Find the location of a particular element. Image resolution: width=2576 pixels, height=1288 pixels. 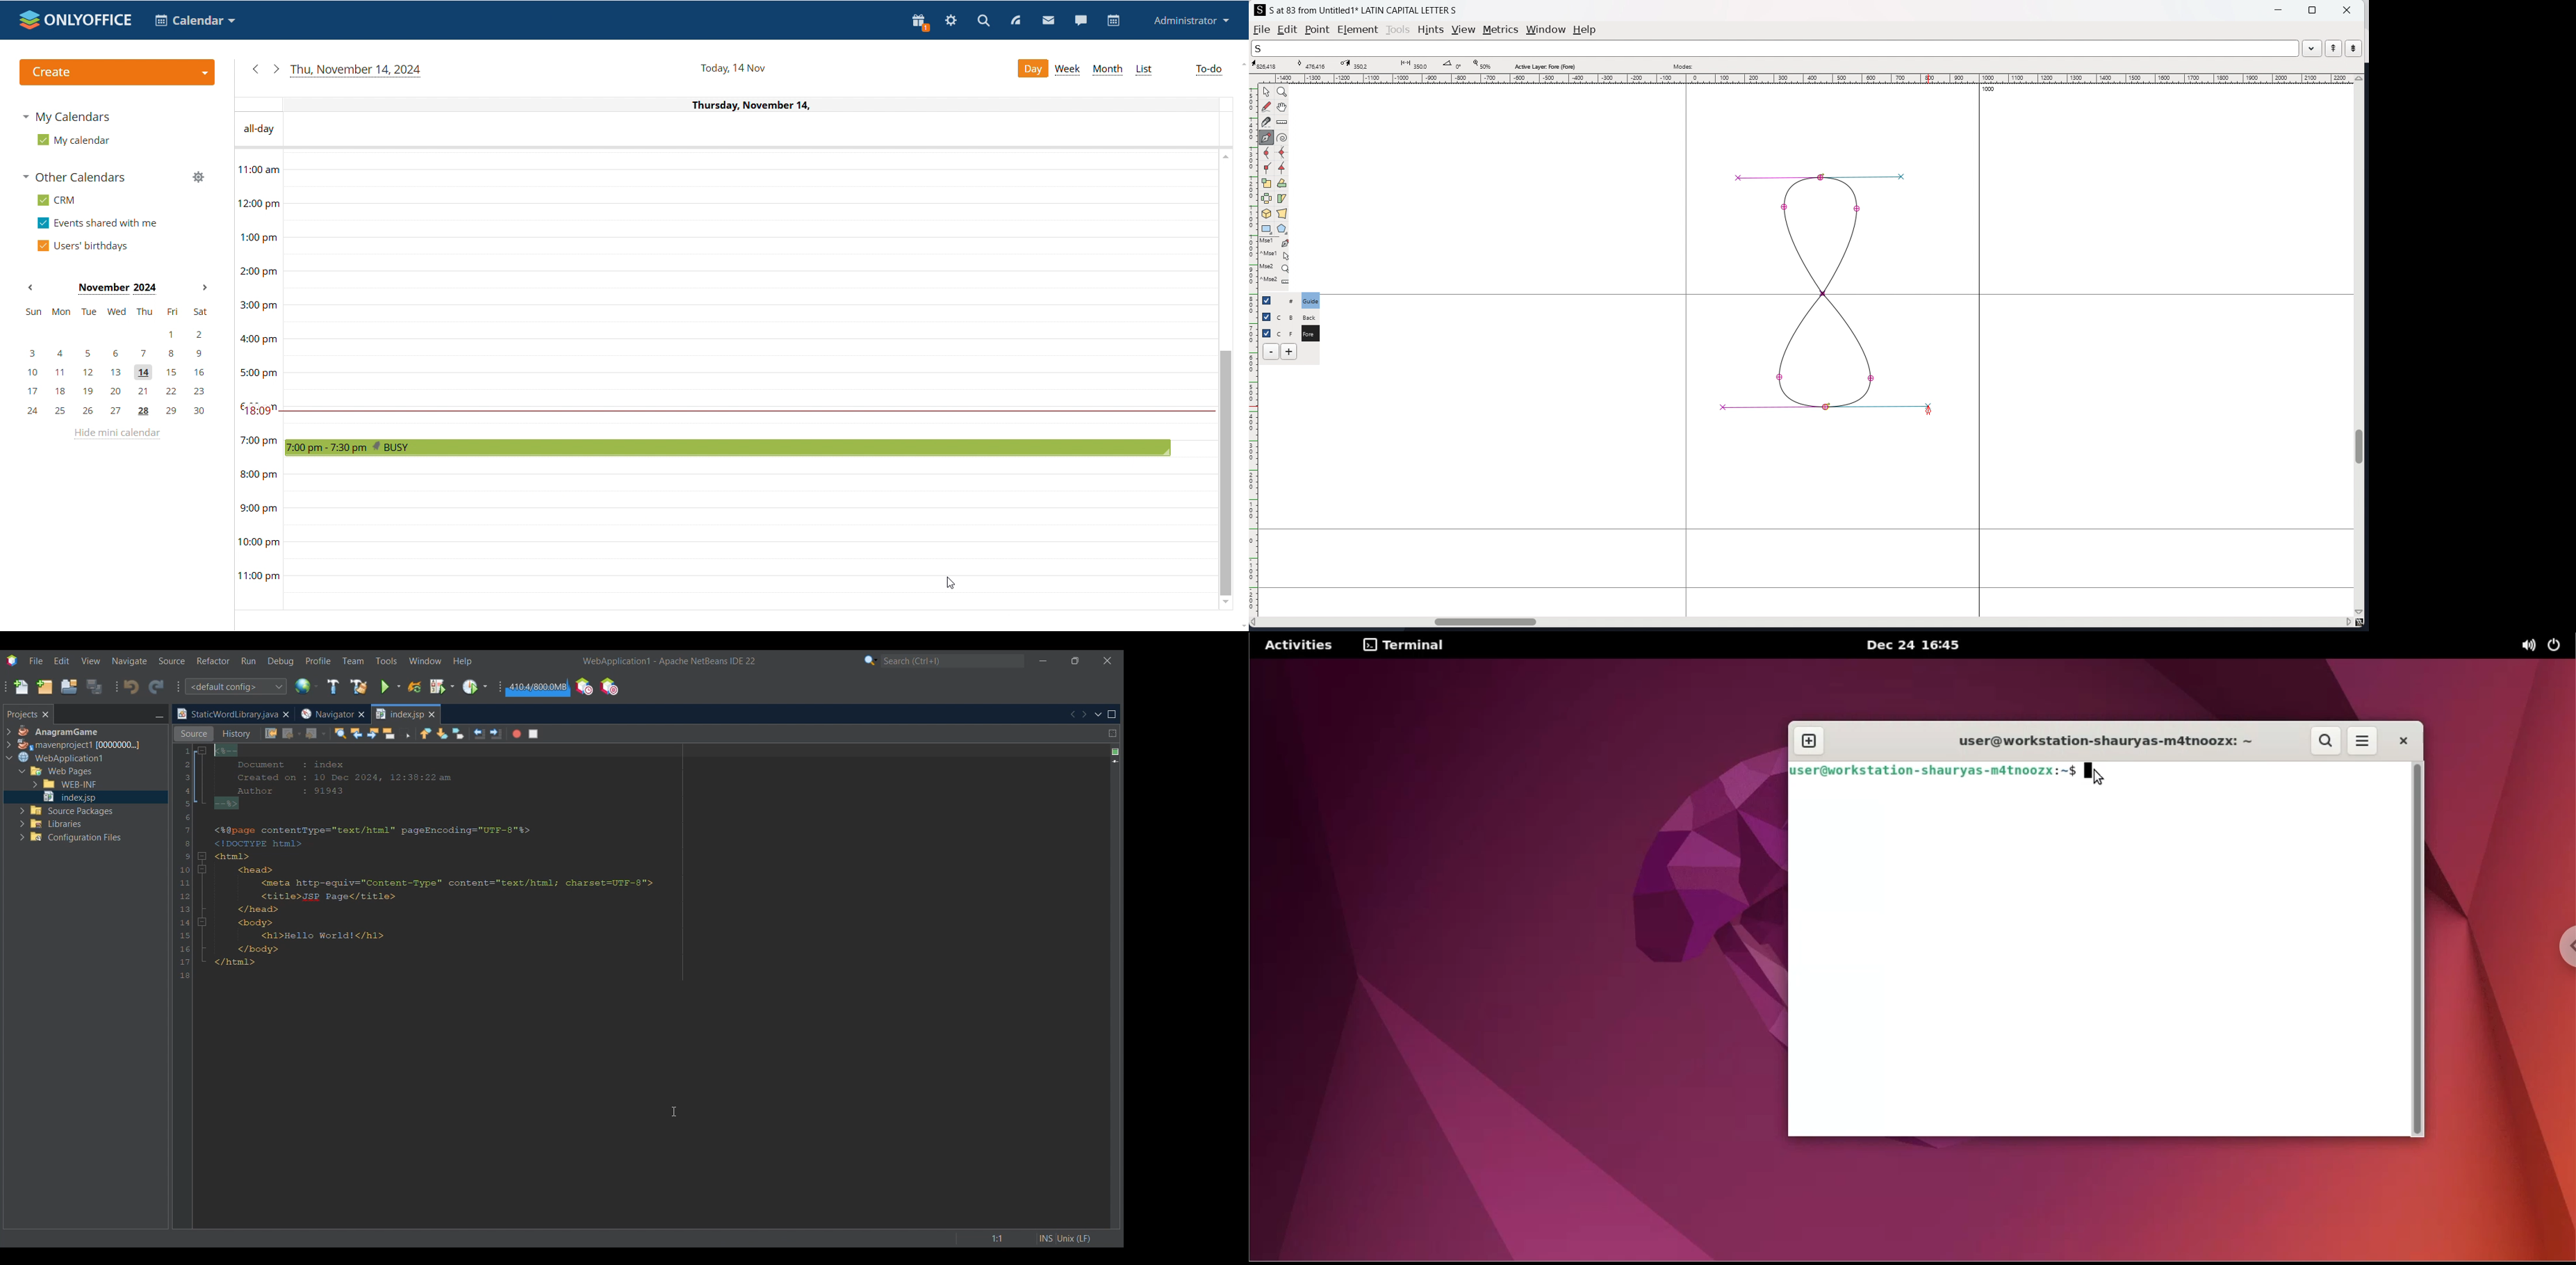

Profile IDE is located at coordinates (584, 687).